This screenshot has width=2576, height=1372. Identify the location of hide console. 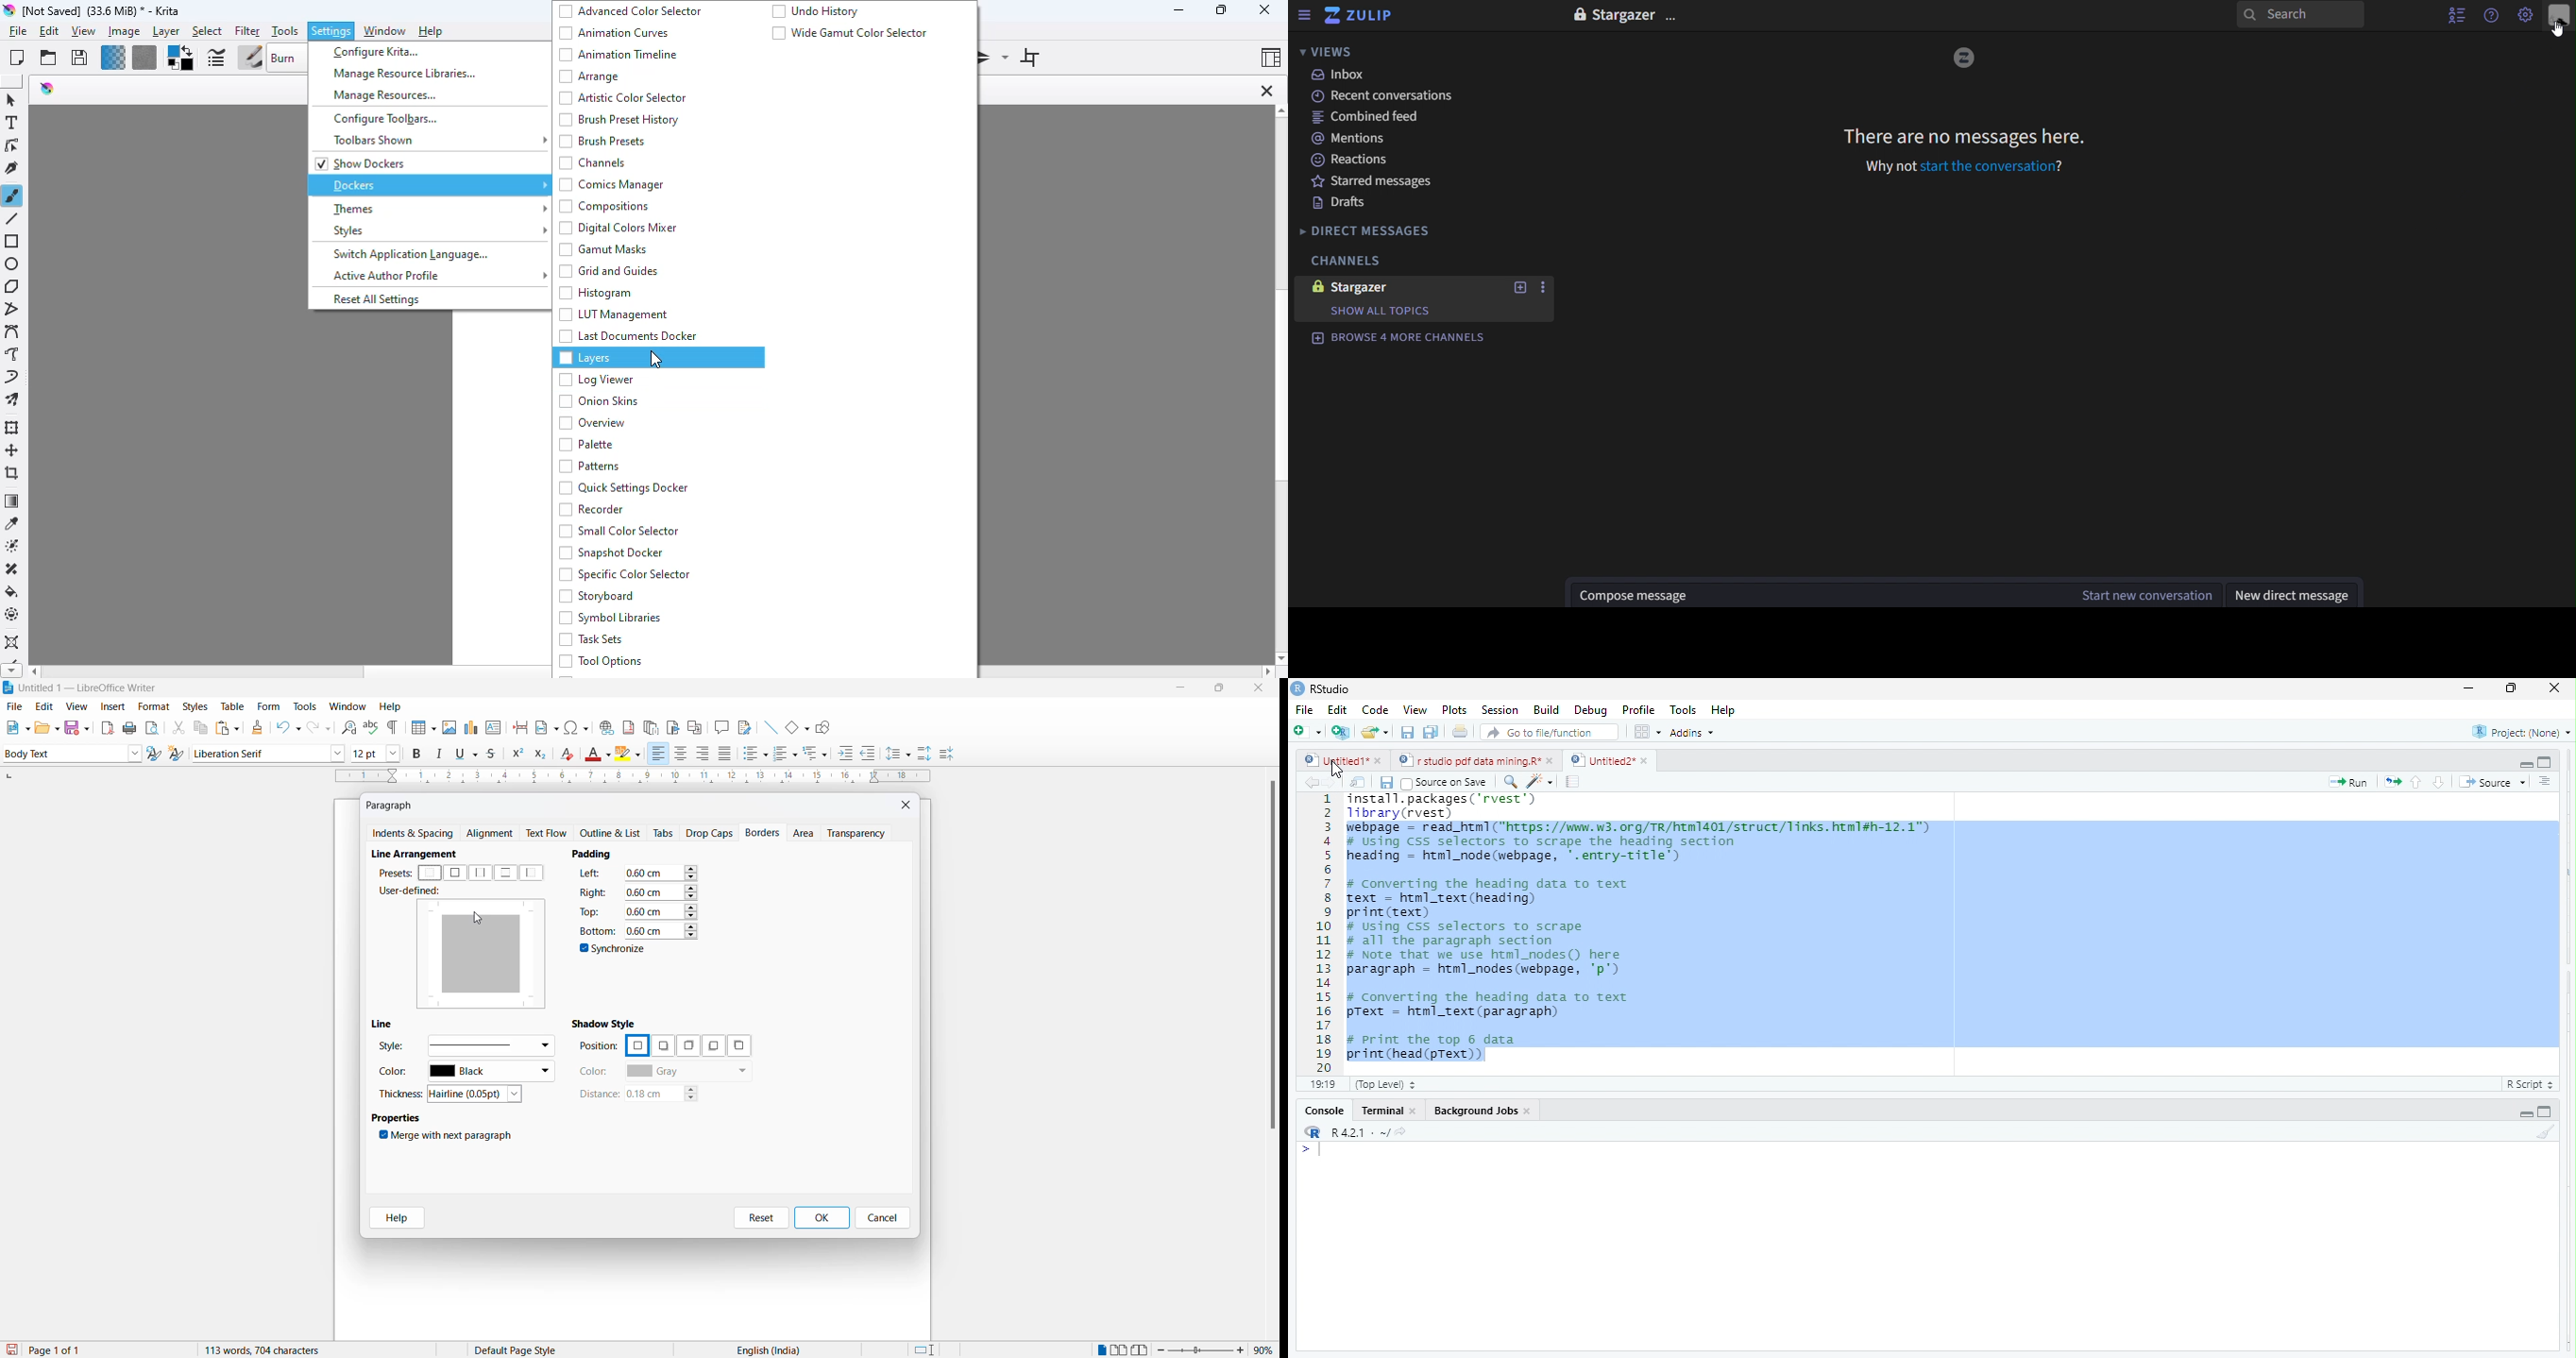
(2545, 760).